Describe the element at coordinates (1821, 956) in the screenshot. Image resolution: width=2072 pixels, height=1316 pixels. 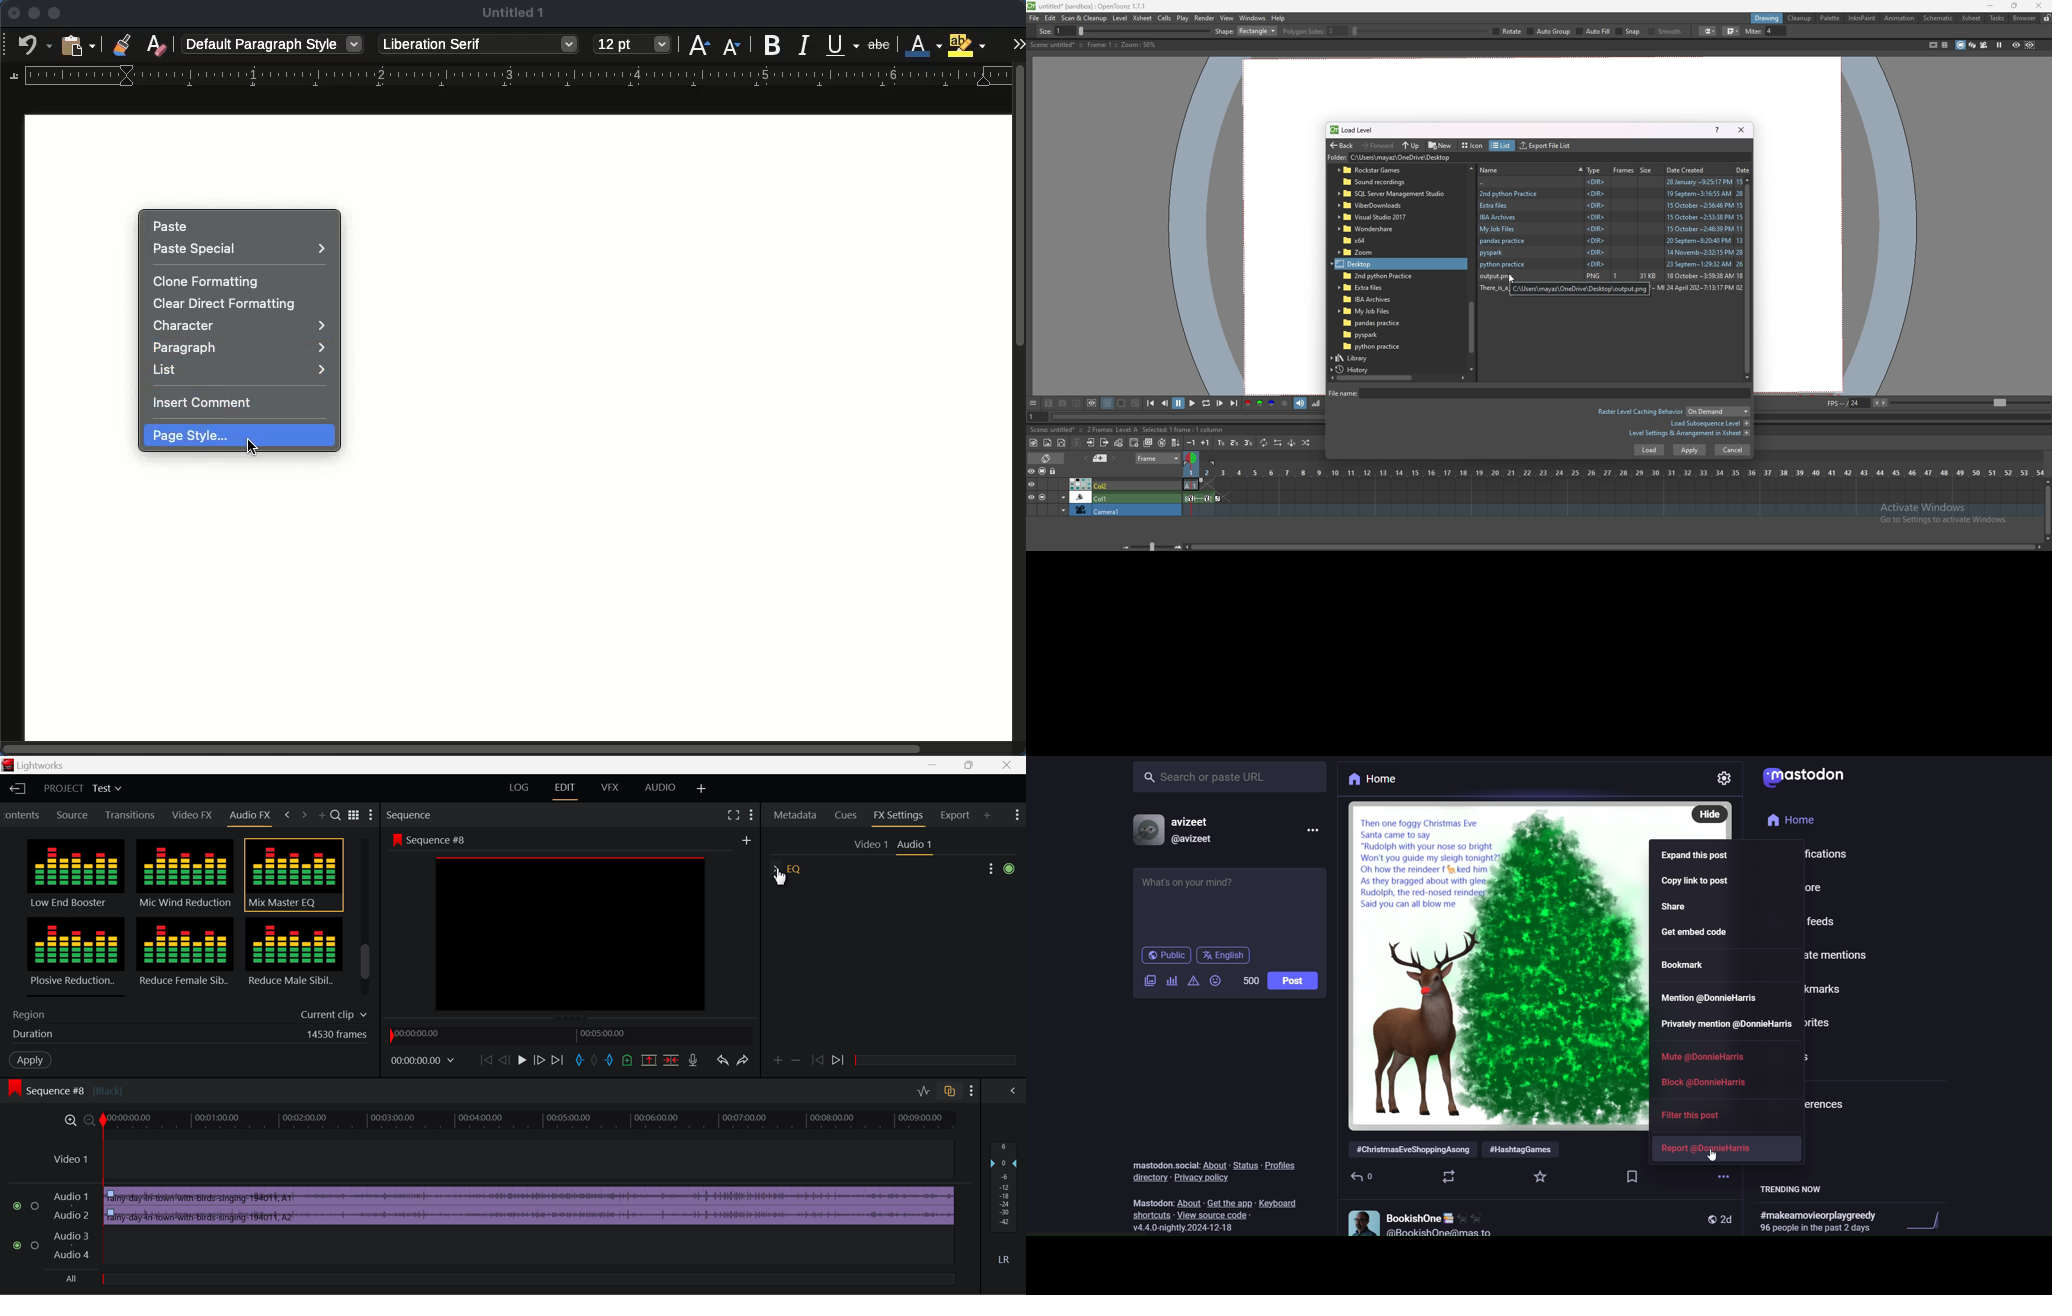
I see `private mention` at that location.